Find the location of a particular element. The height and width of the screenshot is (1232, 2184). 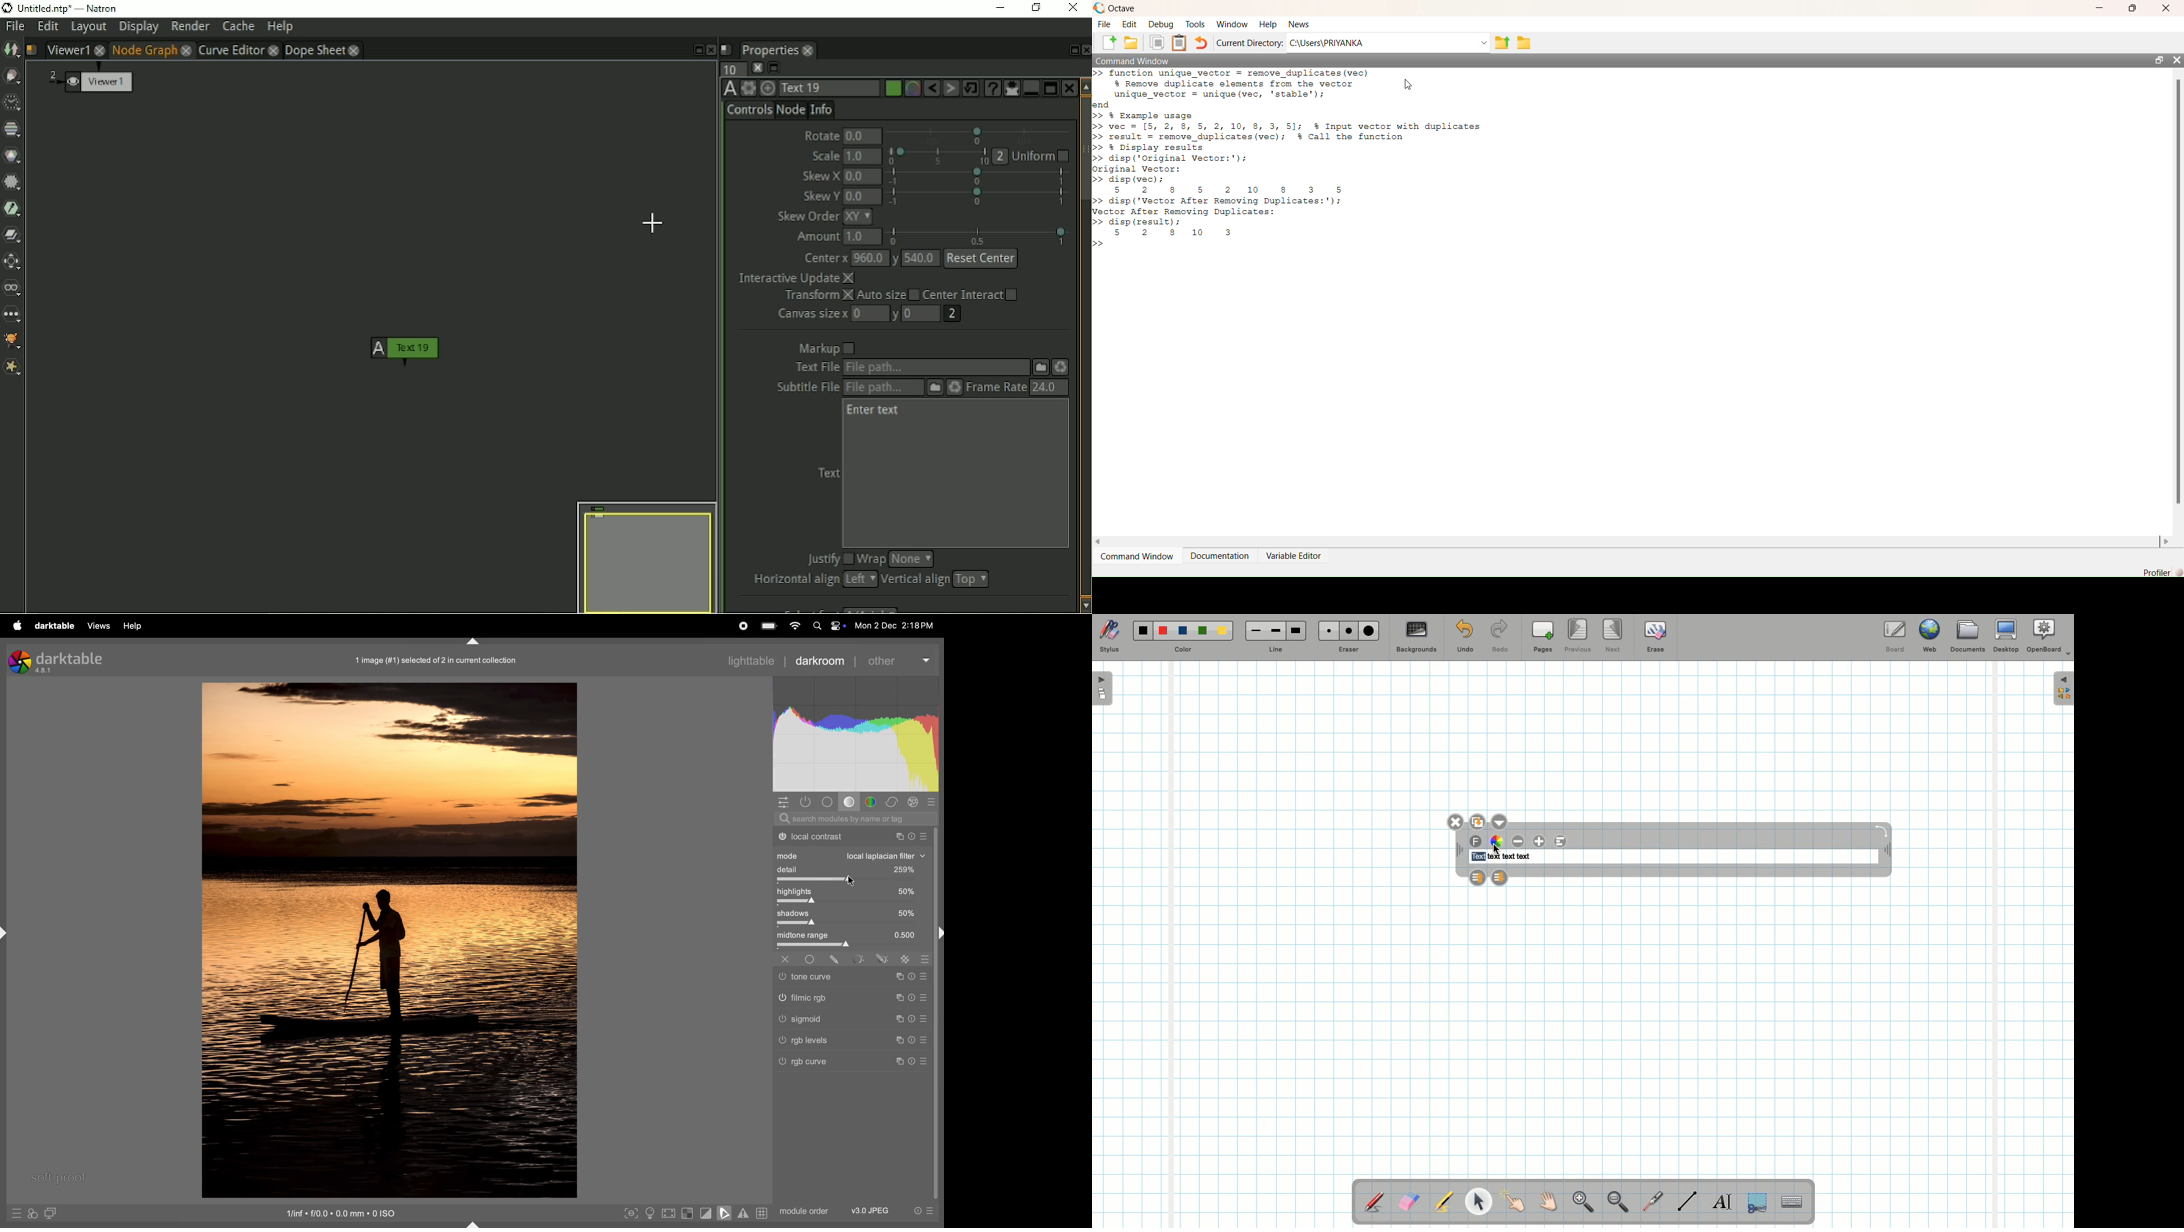

detail is located at coordinates (850, 869).